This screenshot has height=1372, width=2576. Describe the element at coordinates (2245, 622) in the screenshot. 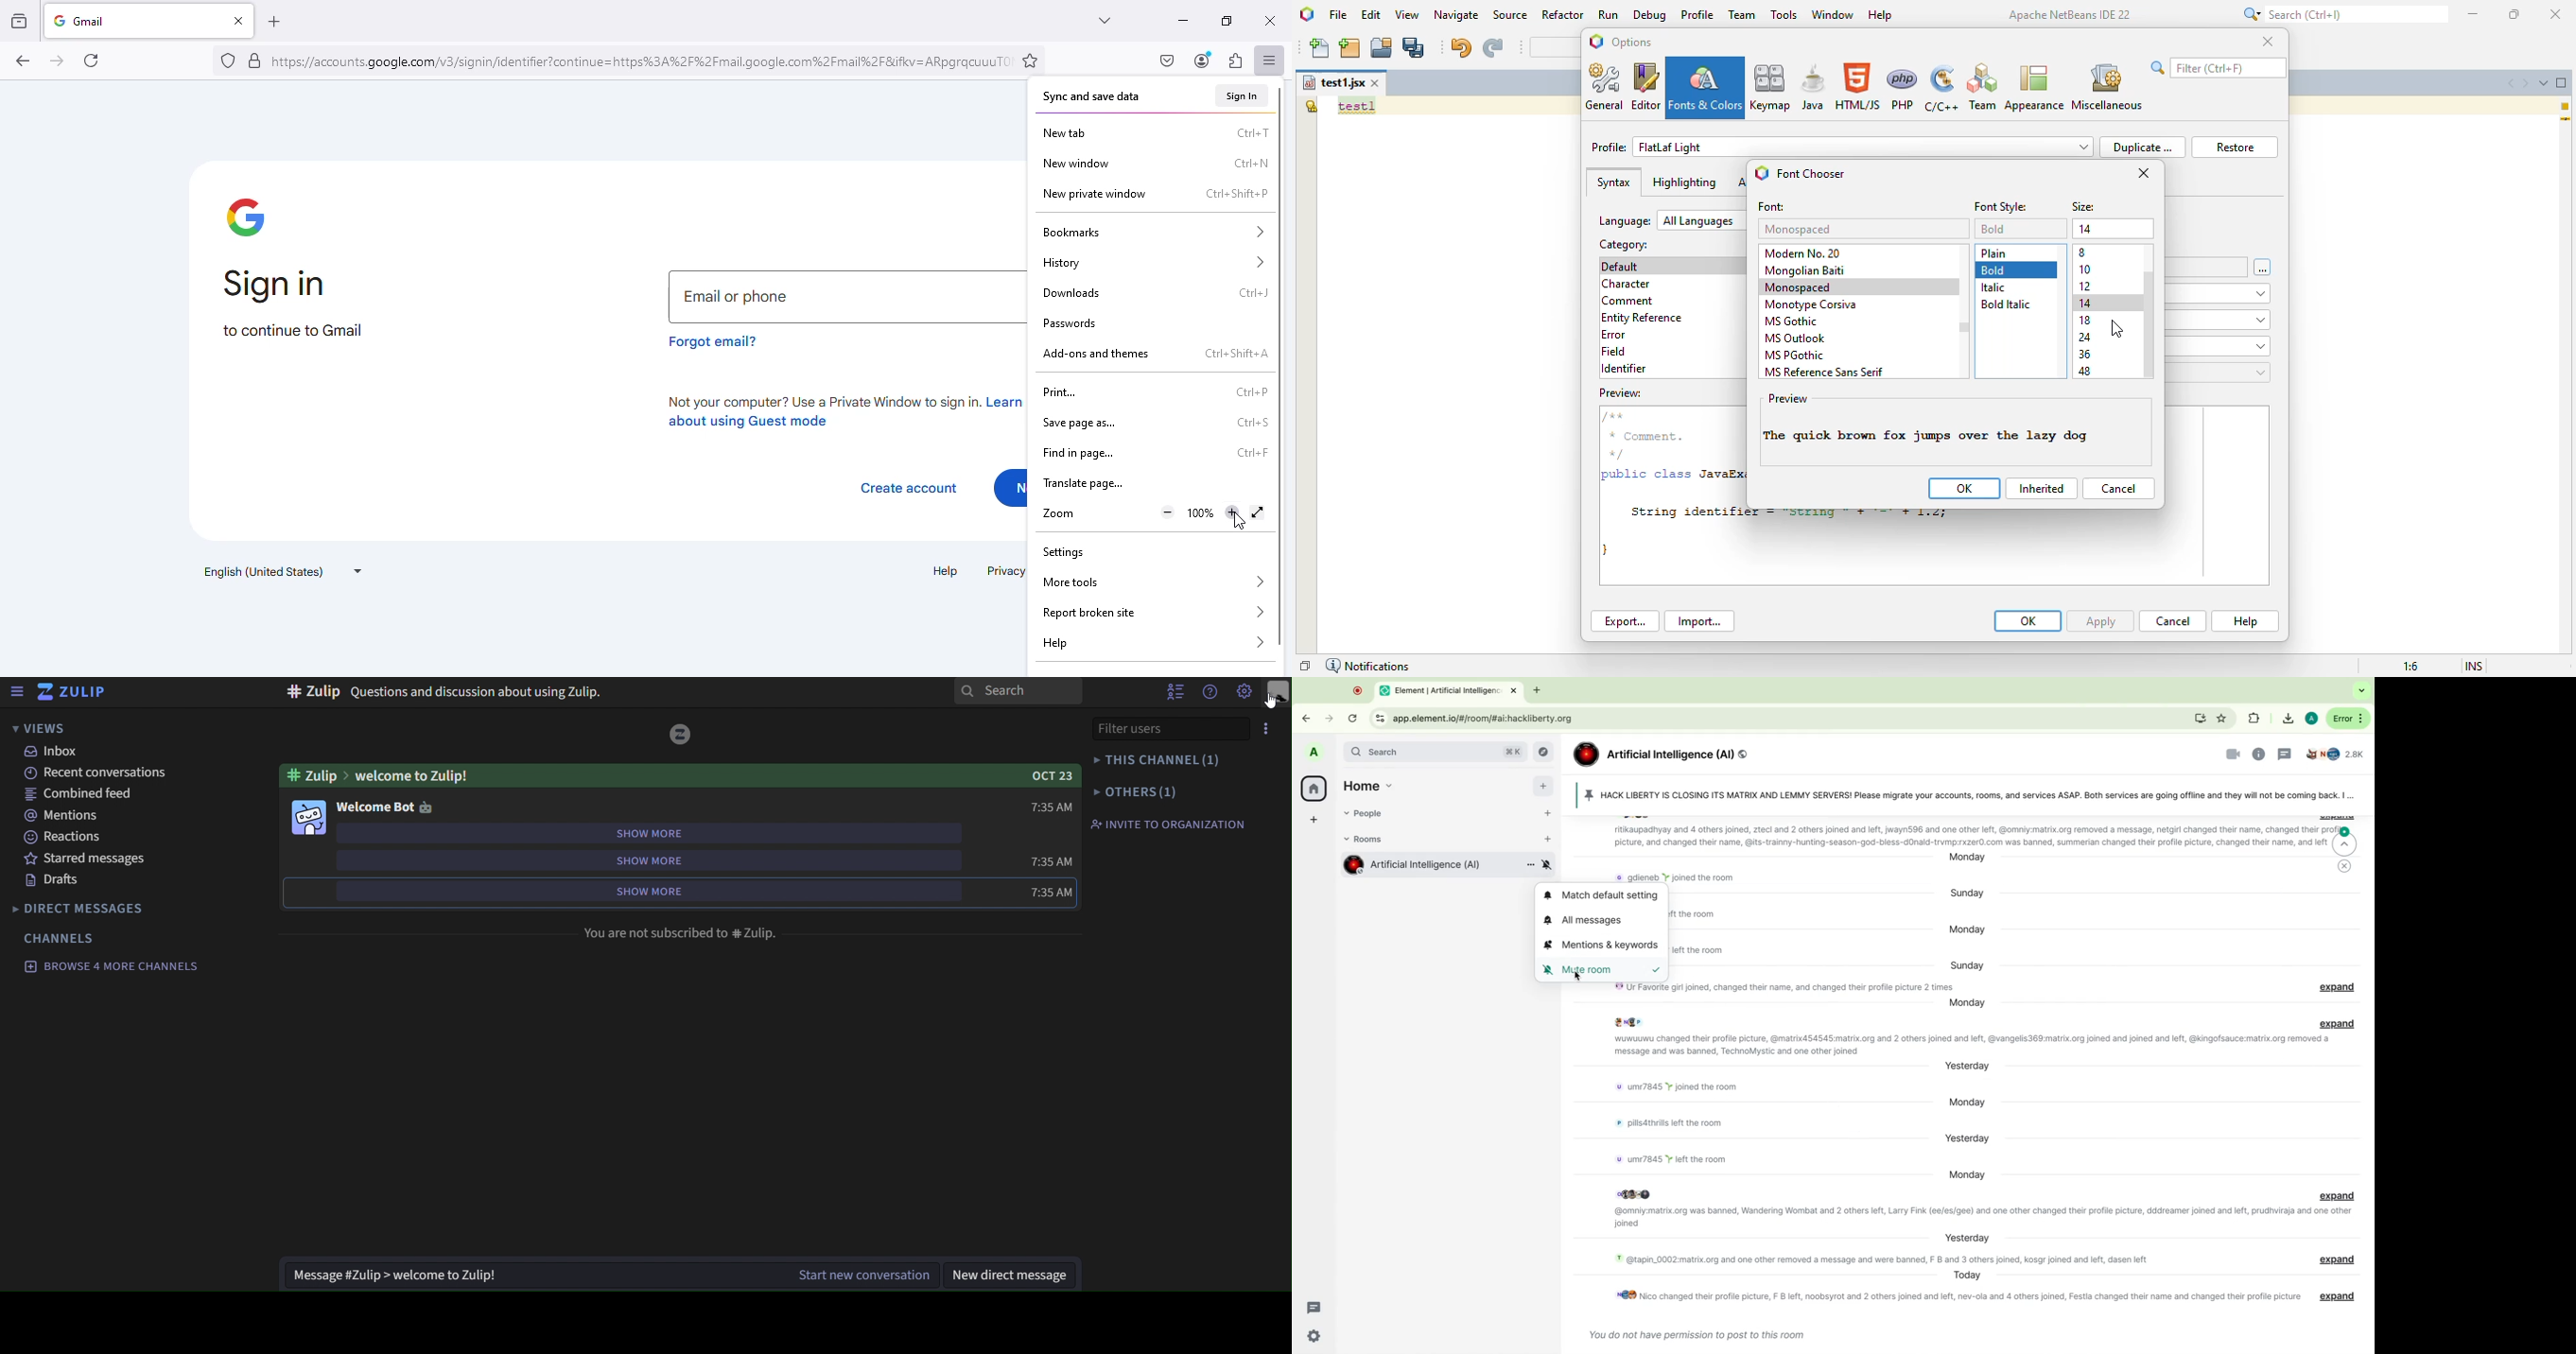

I see `help` at that location.